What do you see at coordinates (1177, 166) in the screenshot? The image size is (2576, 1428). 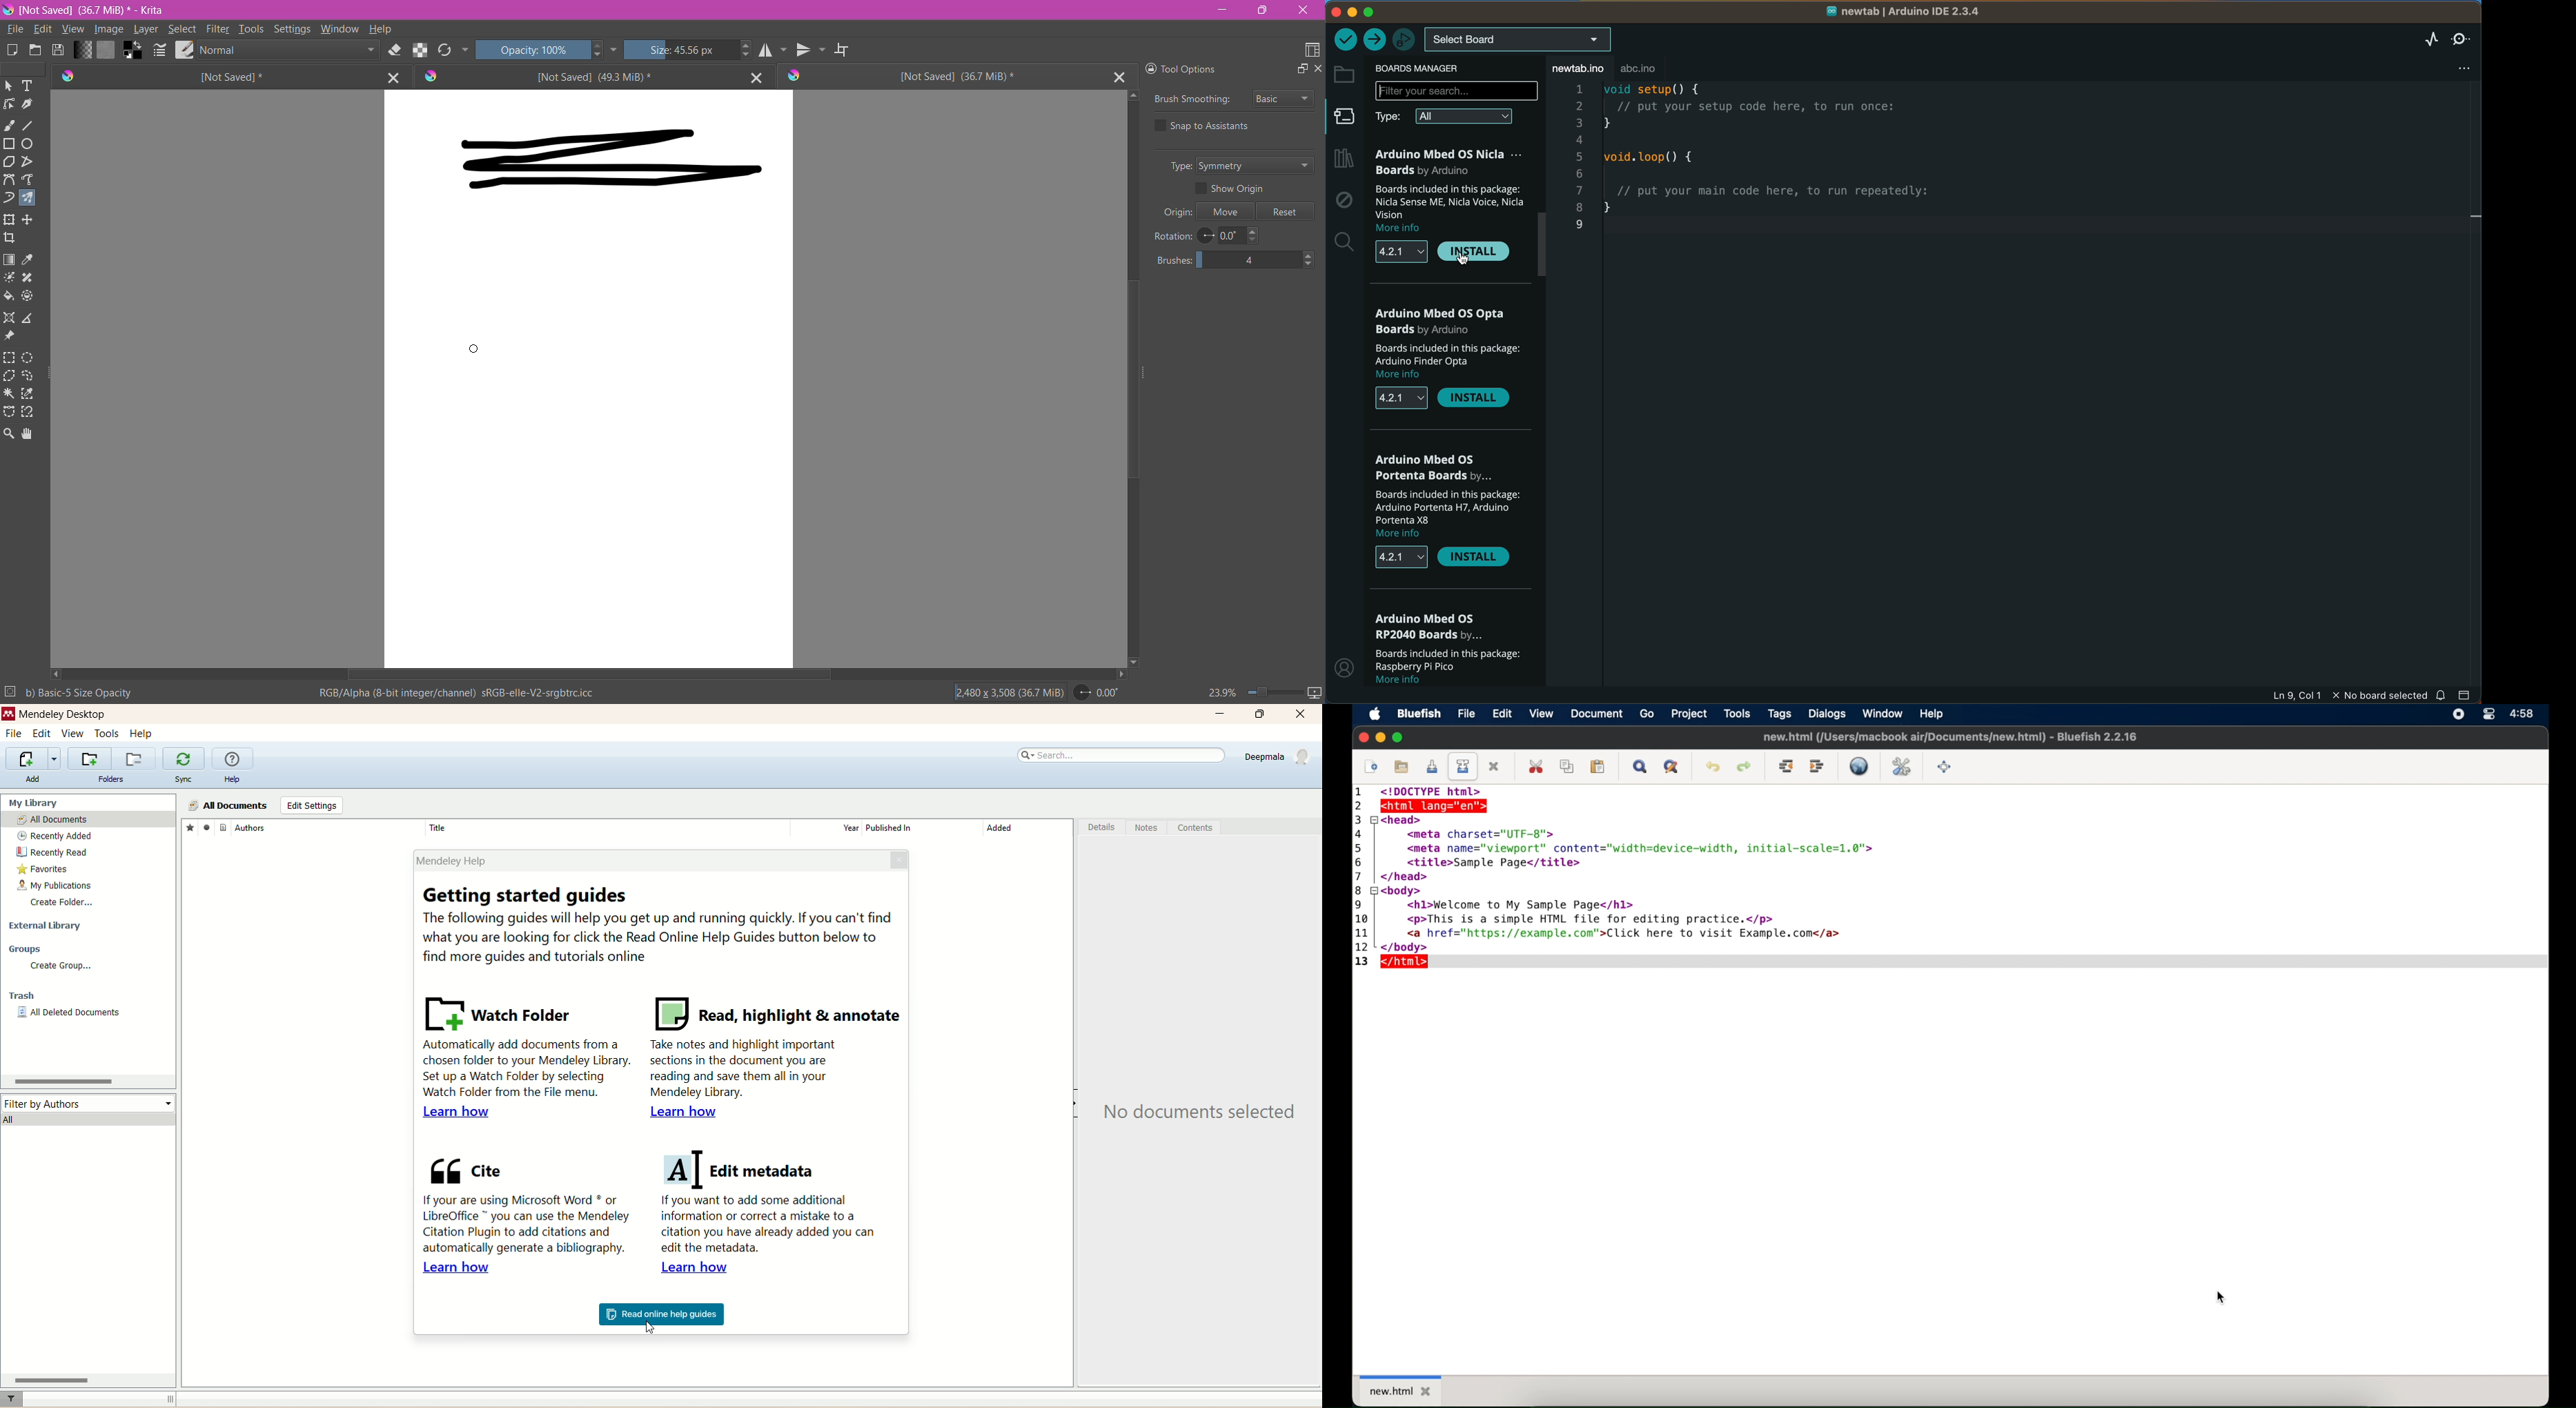 I see `Type` at bounding box center [1177, 166].